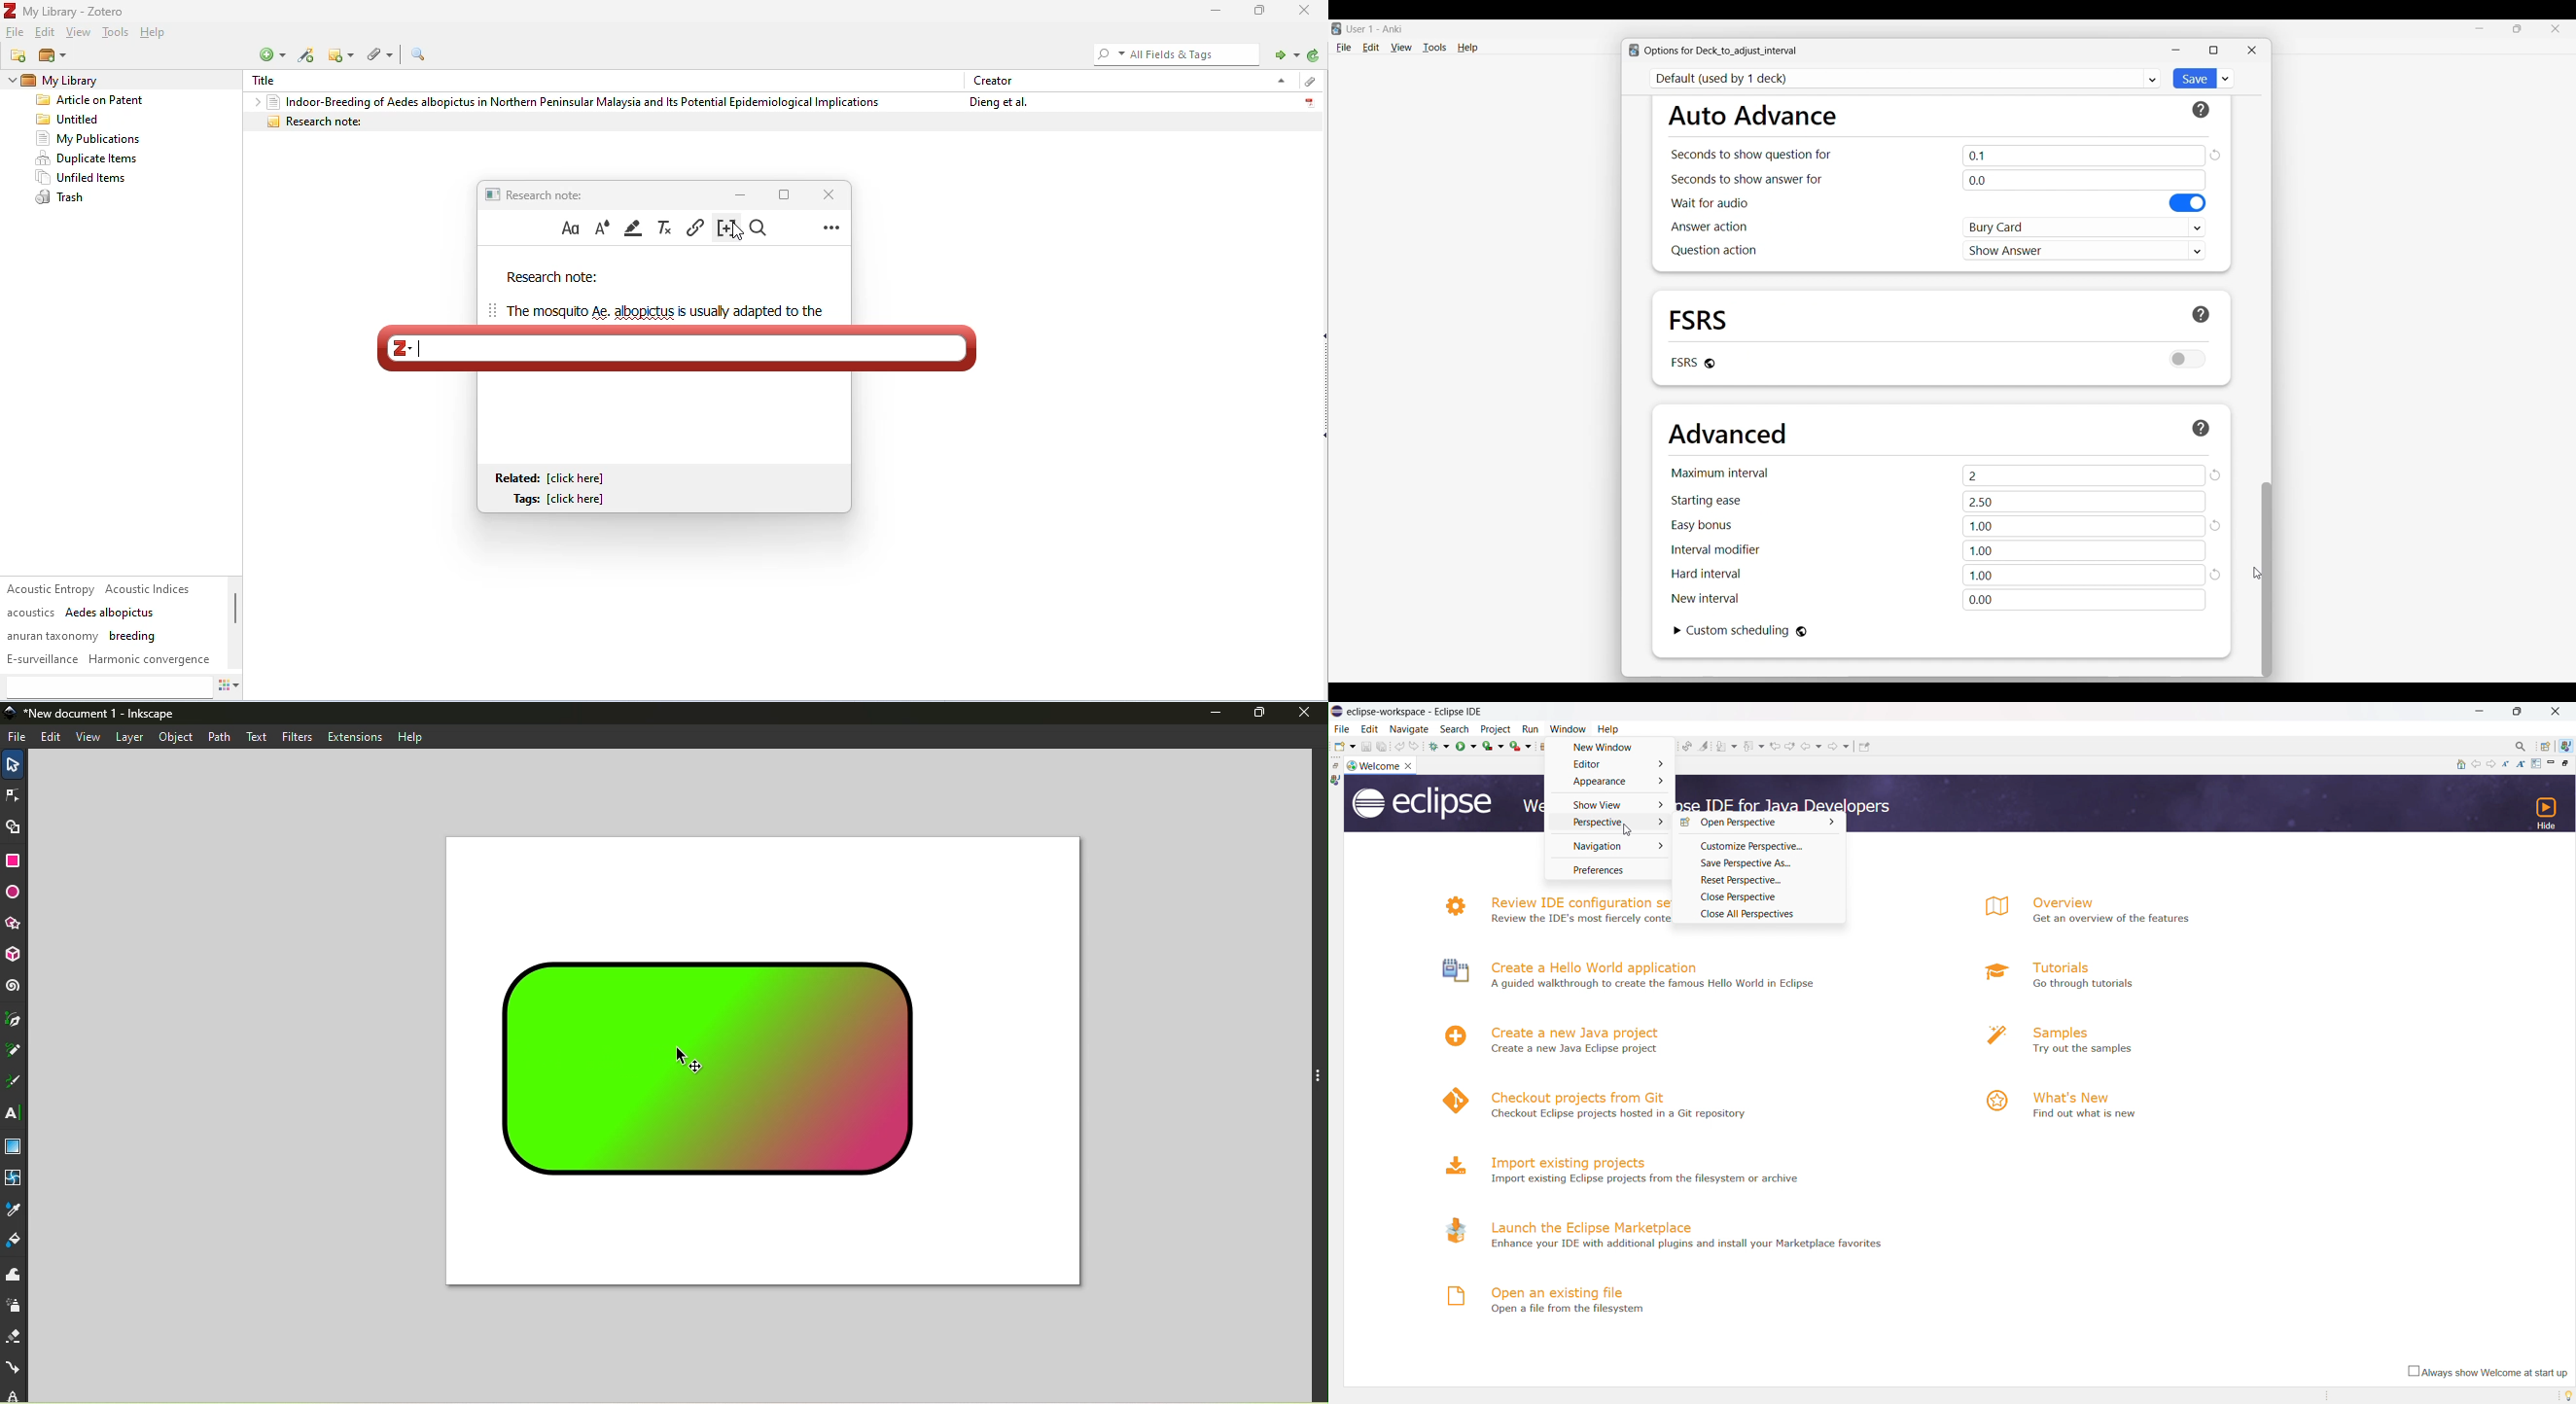 The width and height of the screenshot is (2576, 1428). What do you see at coordinates (2176, 50) in the screenshot?
I see `Minimize window` at bounding box center [2176, 50].